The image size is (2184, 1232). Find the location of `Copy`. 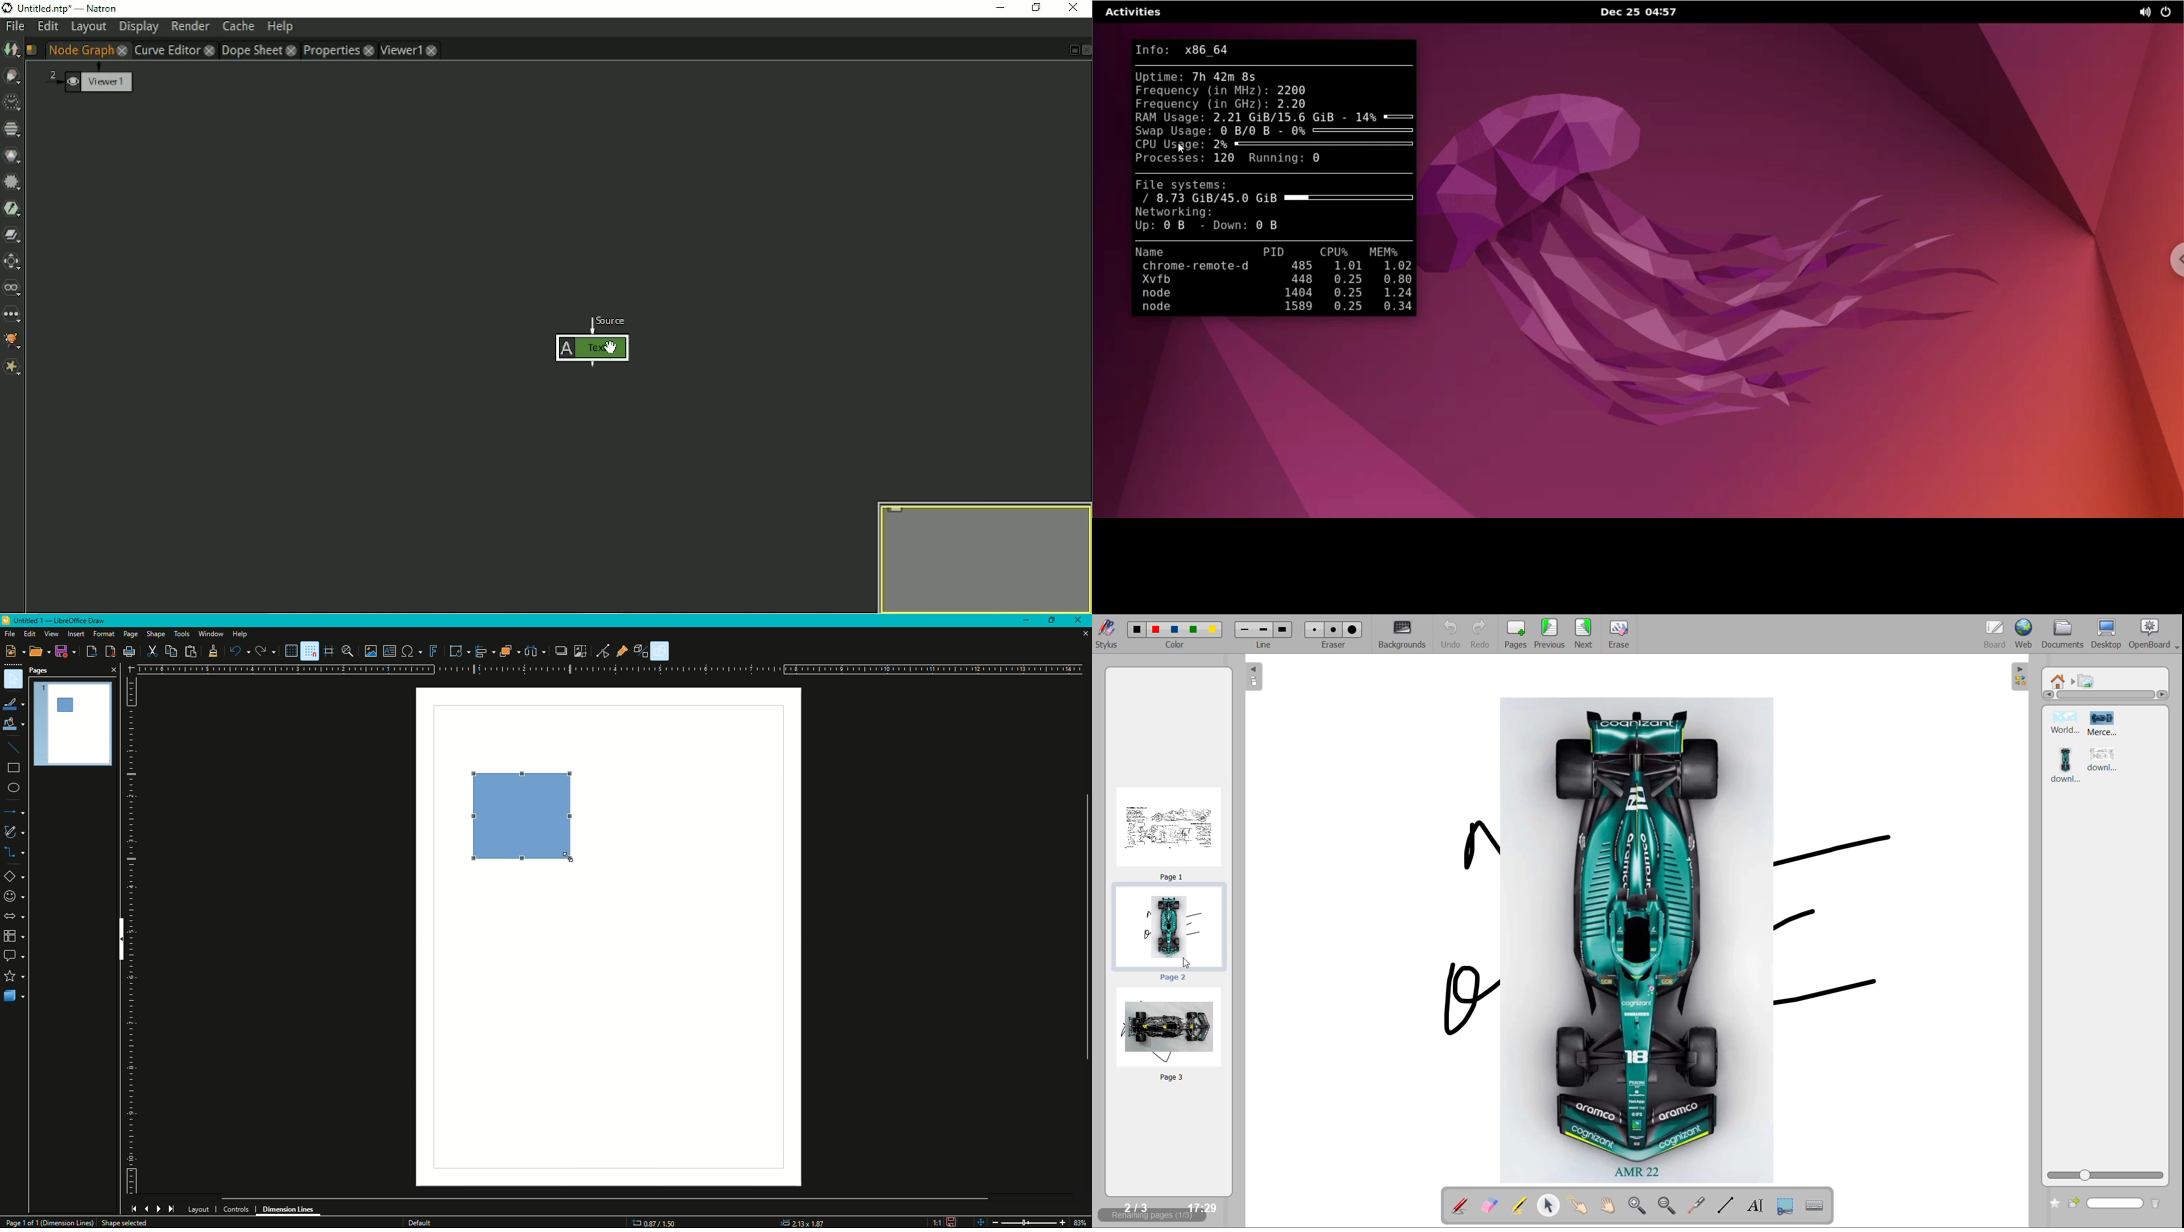

Copy is located at coordinates (169, 652).